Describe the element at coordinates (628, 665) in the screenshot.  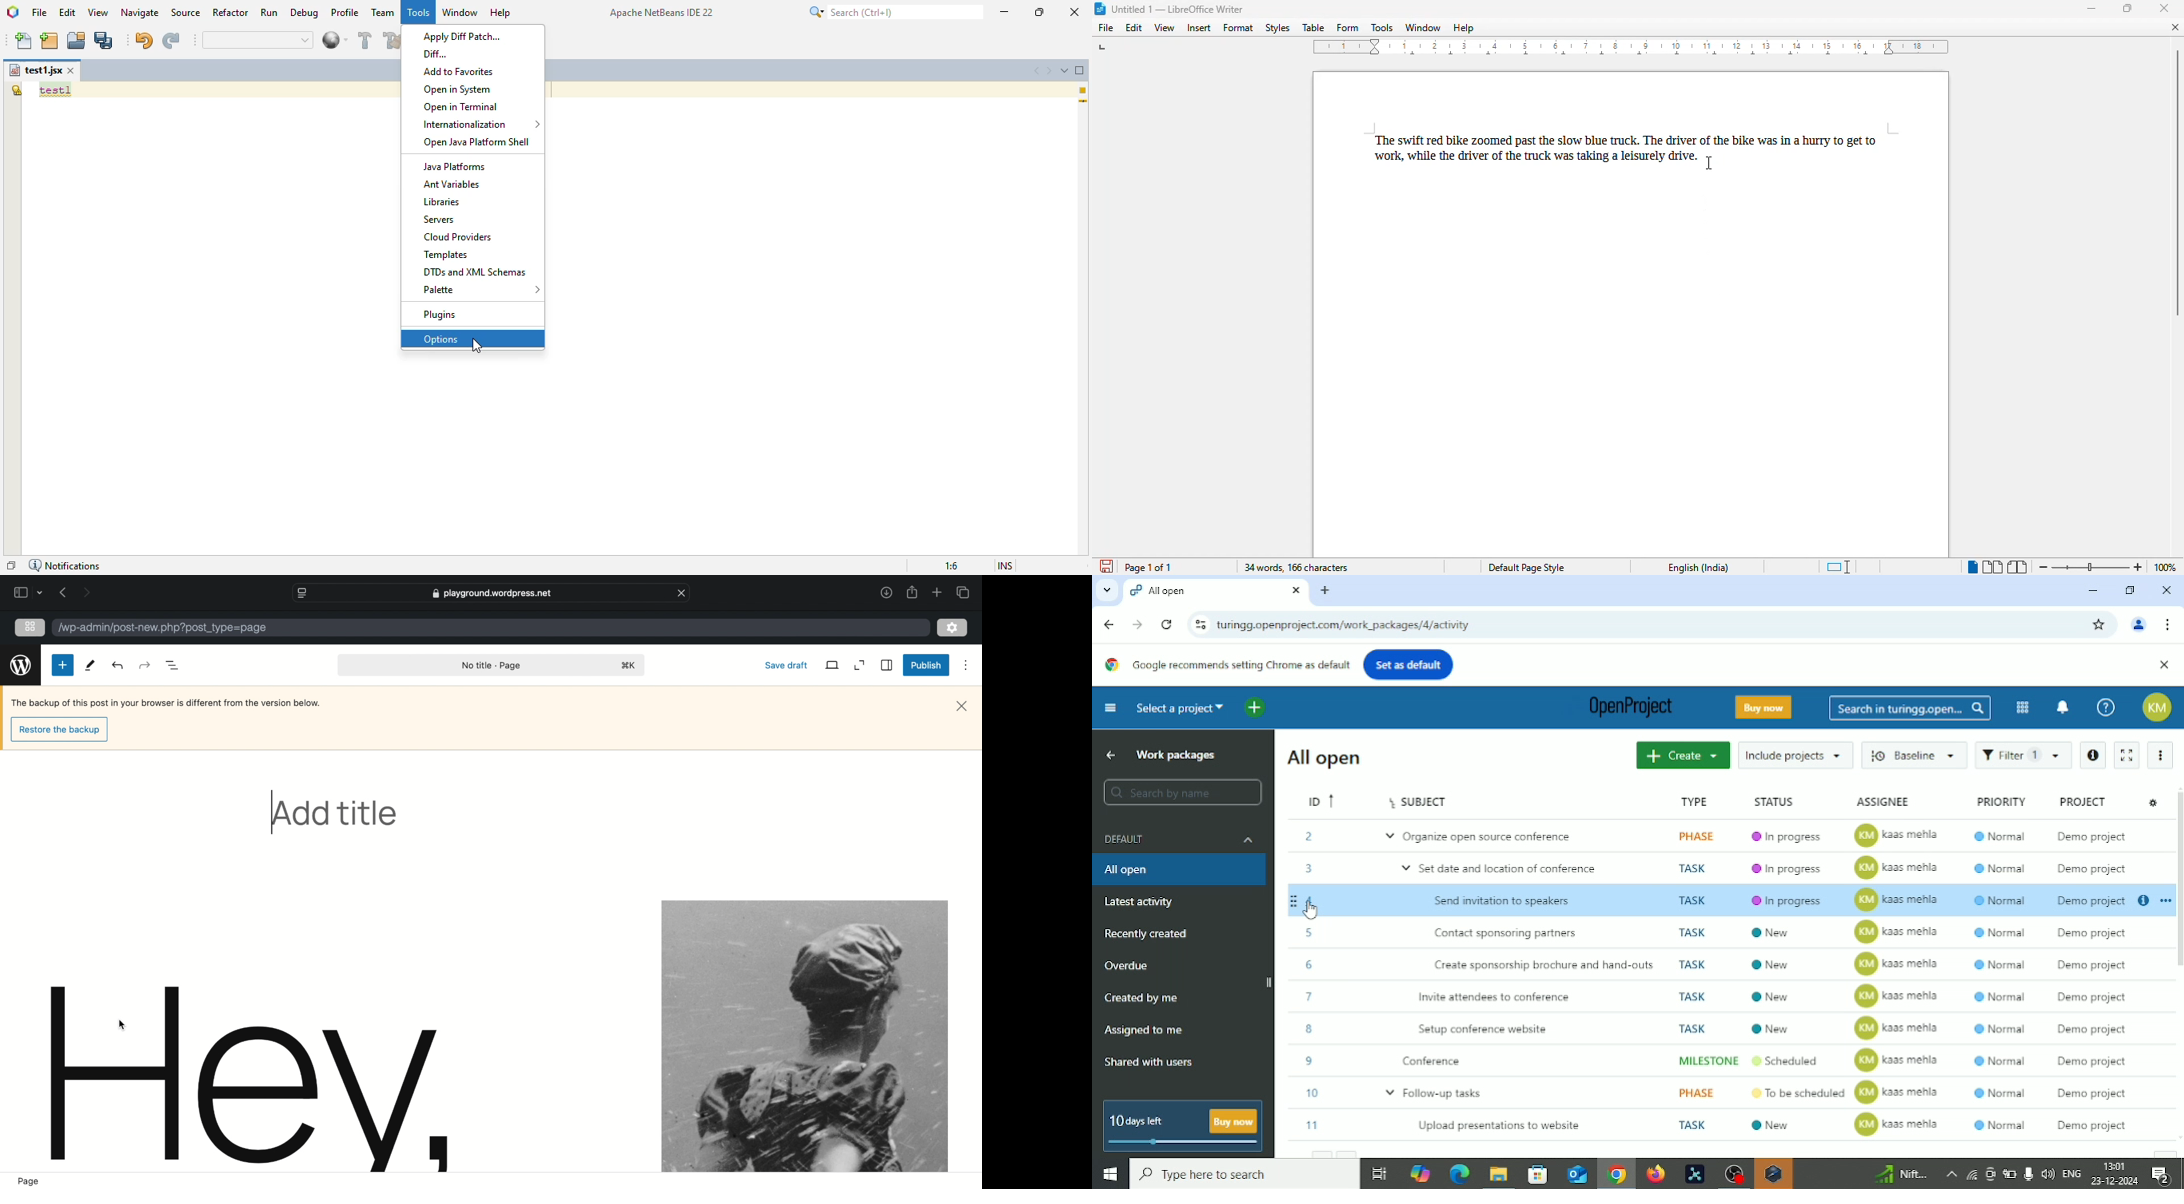
I see `shortcut` at that location.